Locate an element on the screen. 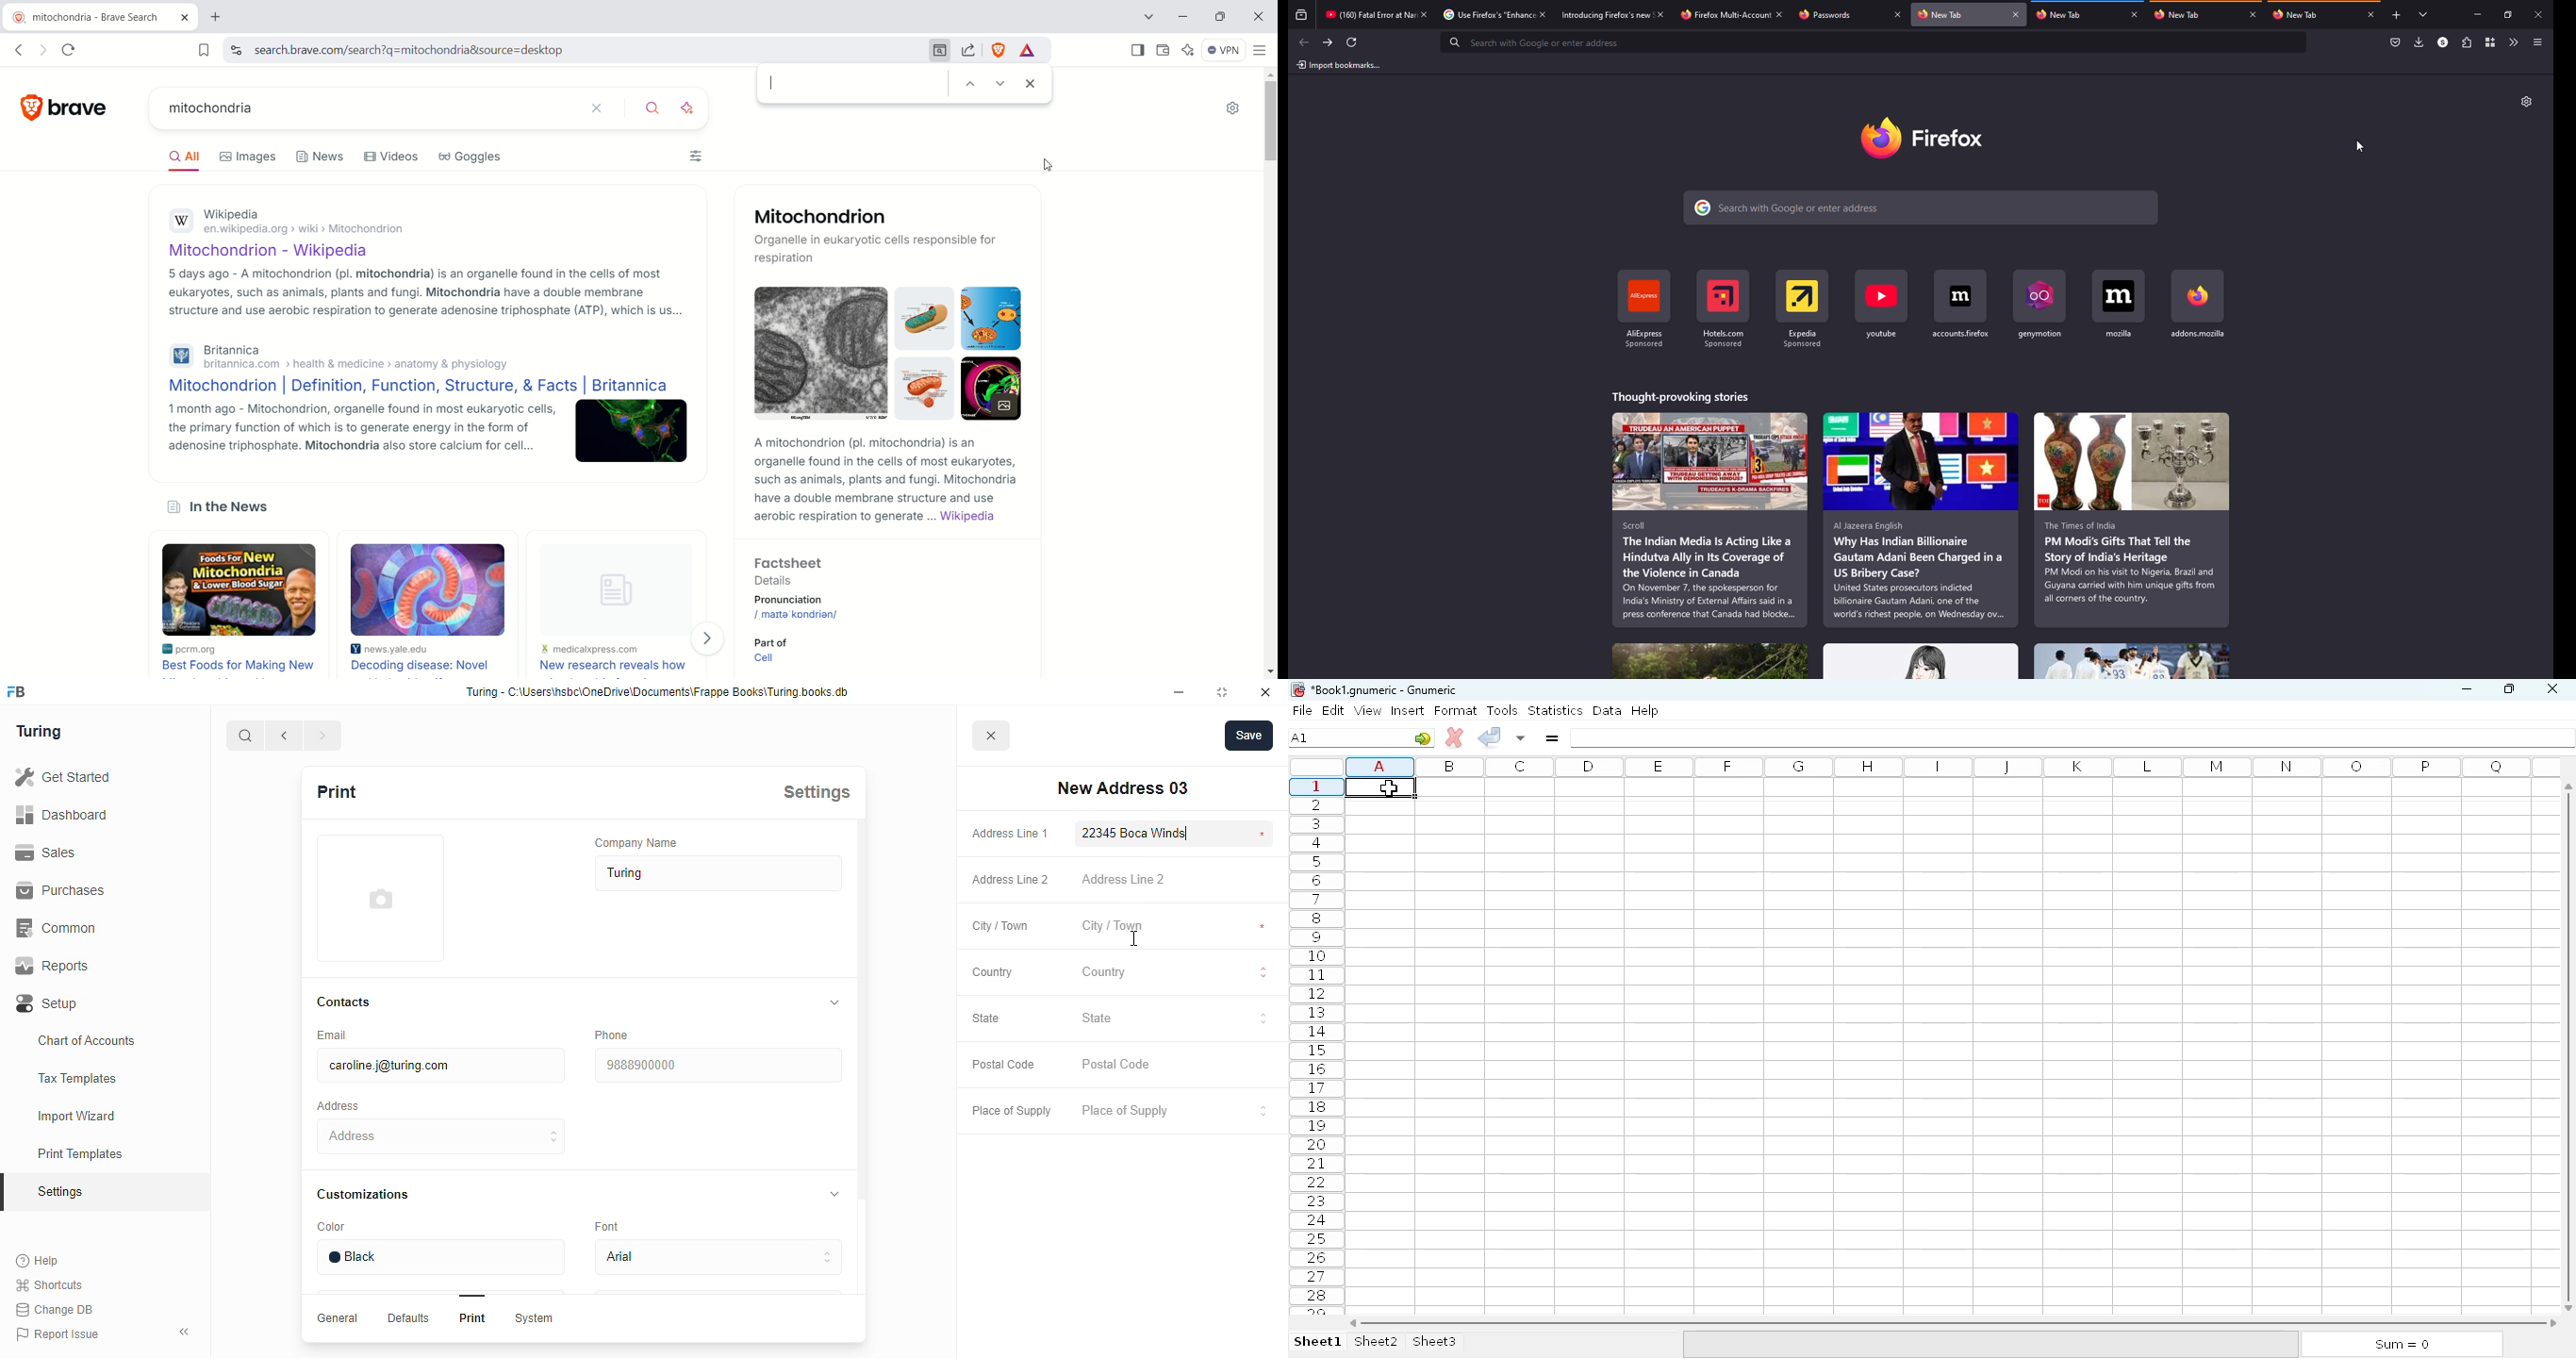 The height and width of the screenshot is (1372, 2576). settings is located at coordinates (2525, 102).